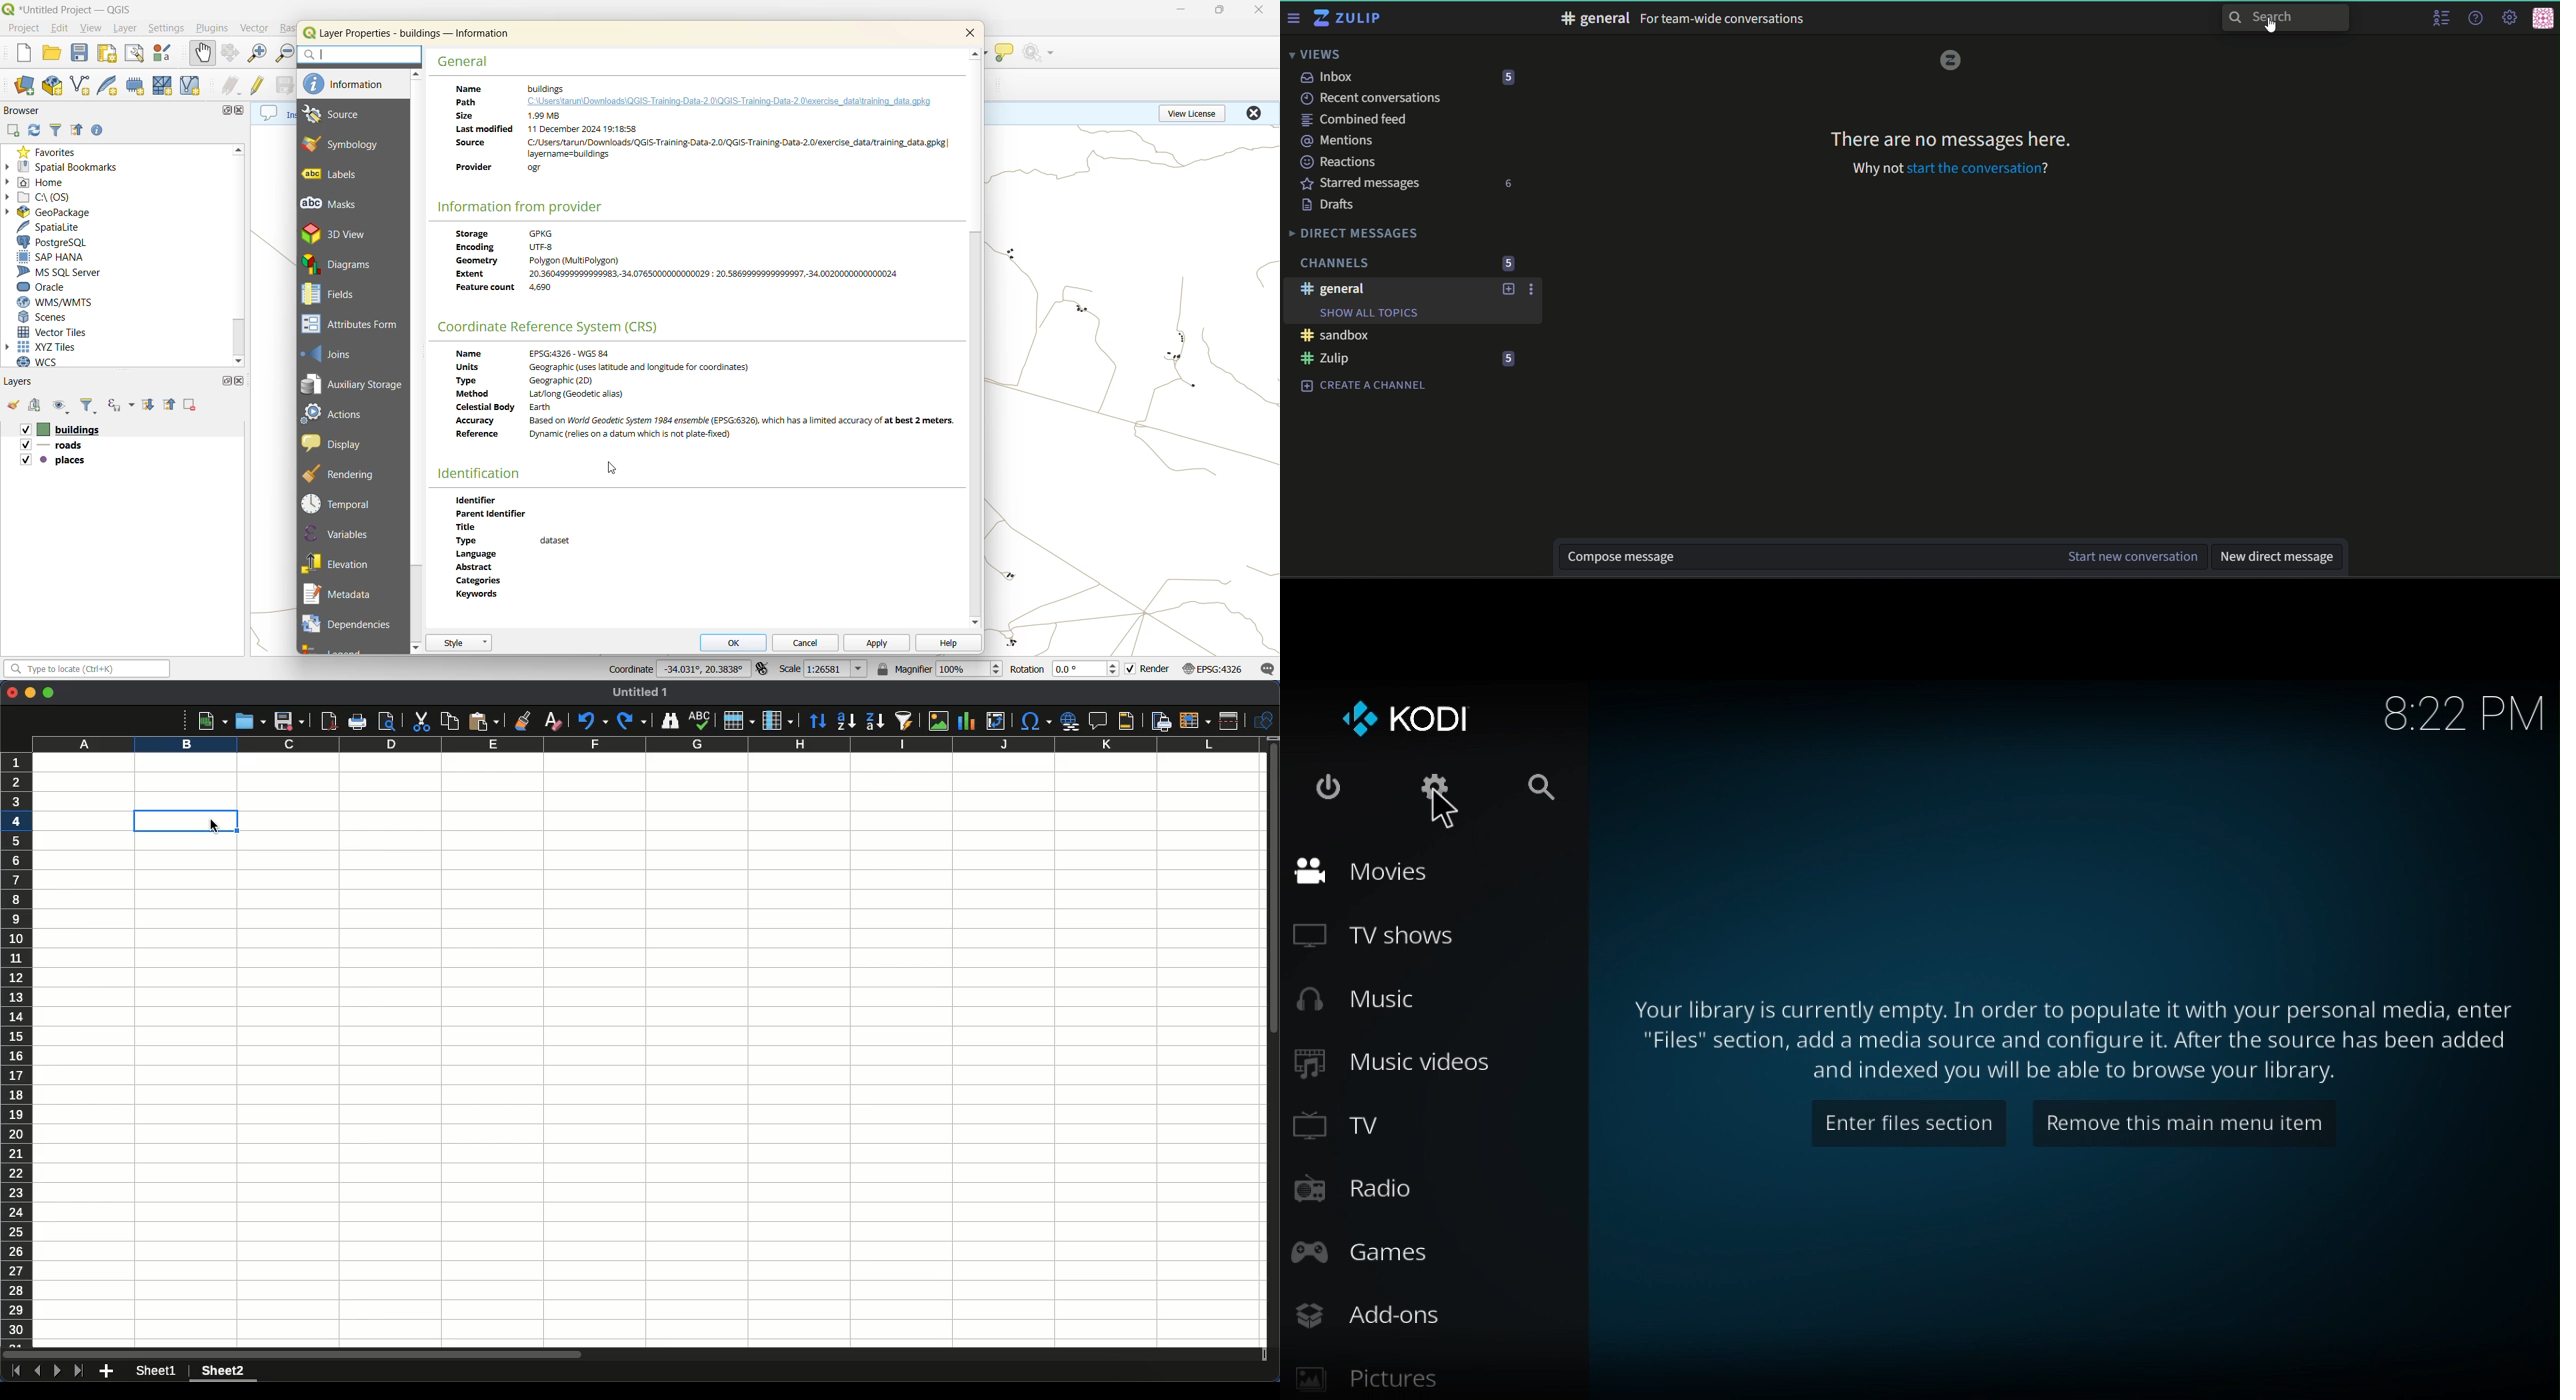  I want to click on user list, so click(2440, 18).